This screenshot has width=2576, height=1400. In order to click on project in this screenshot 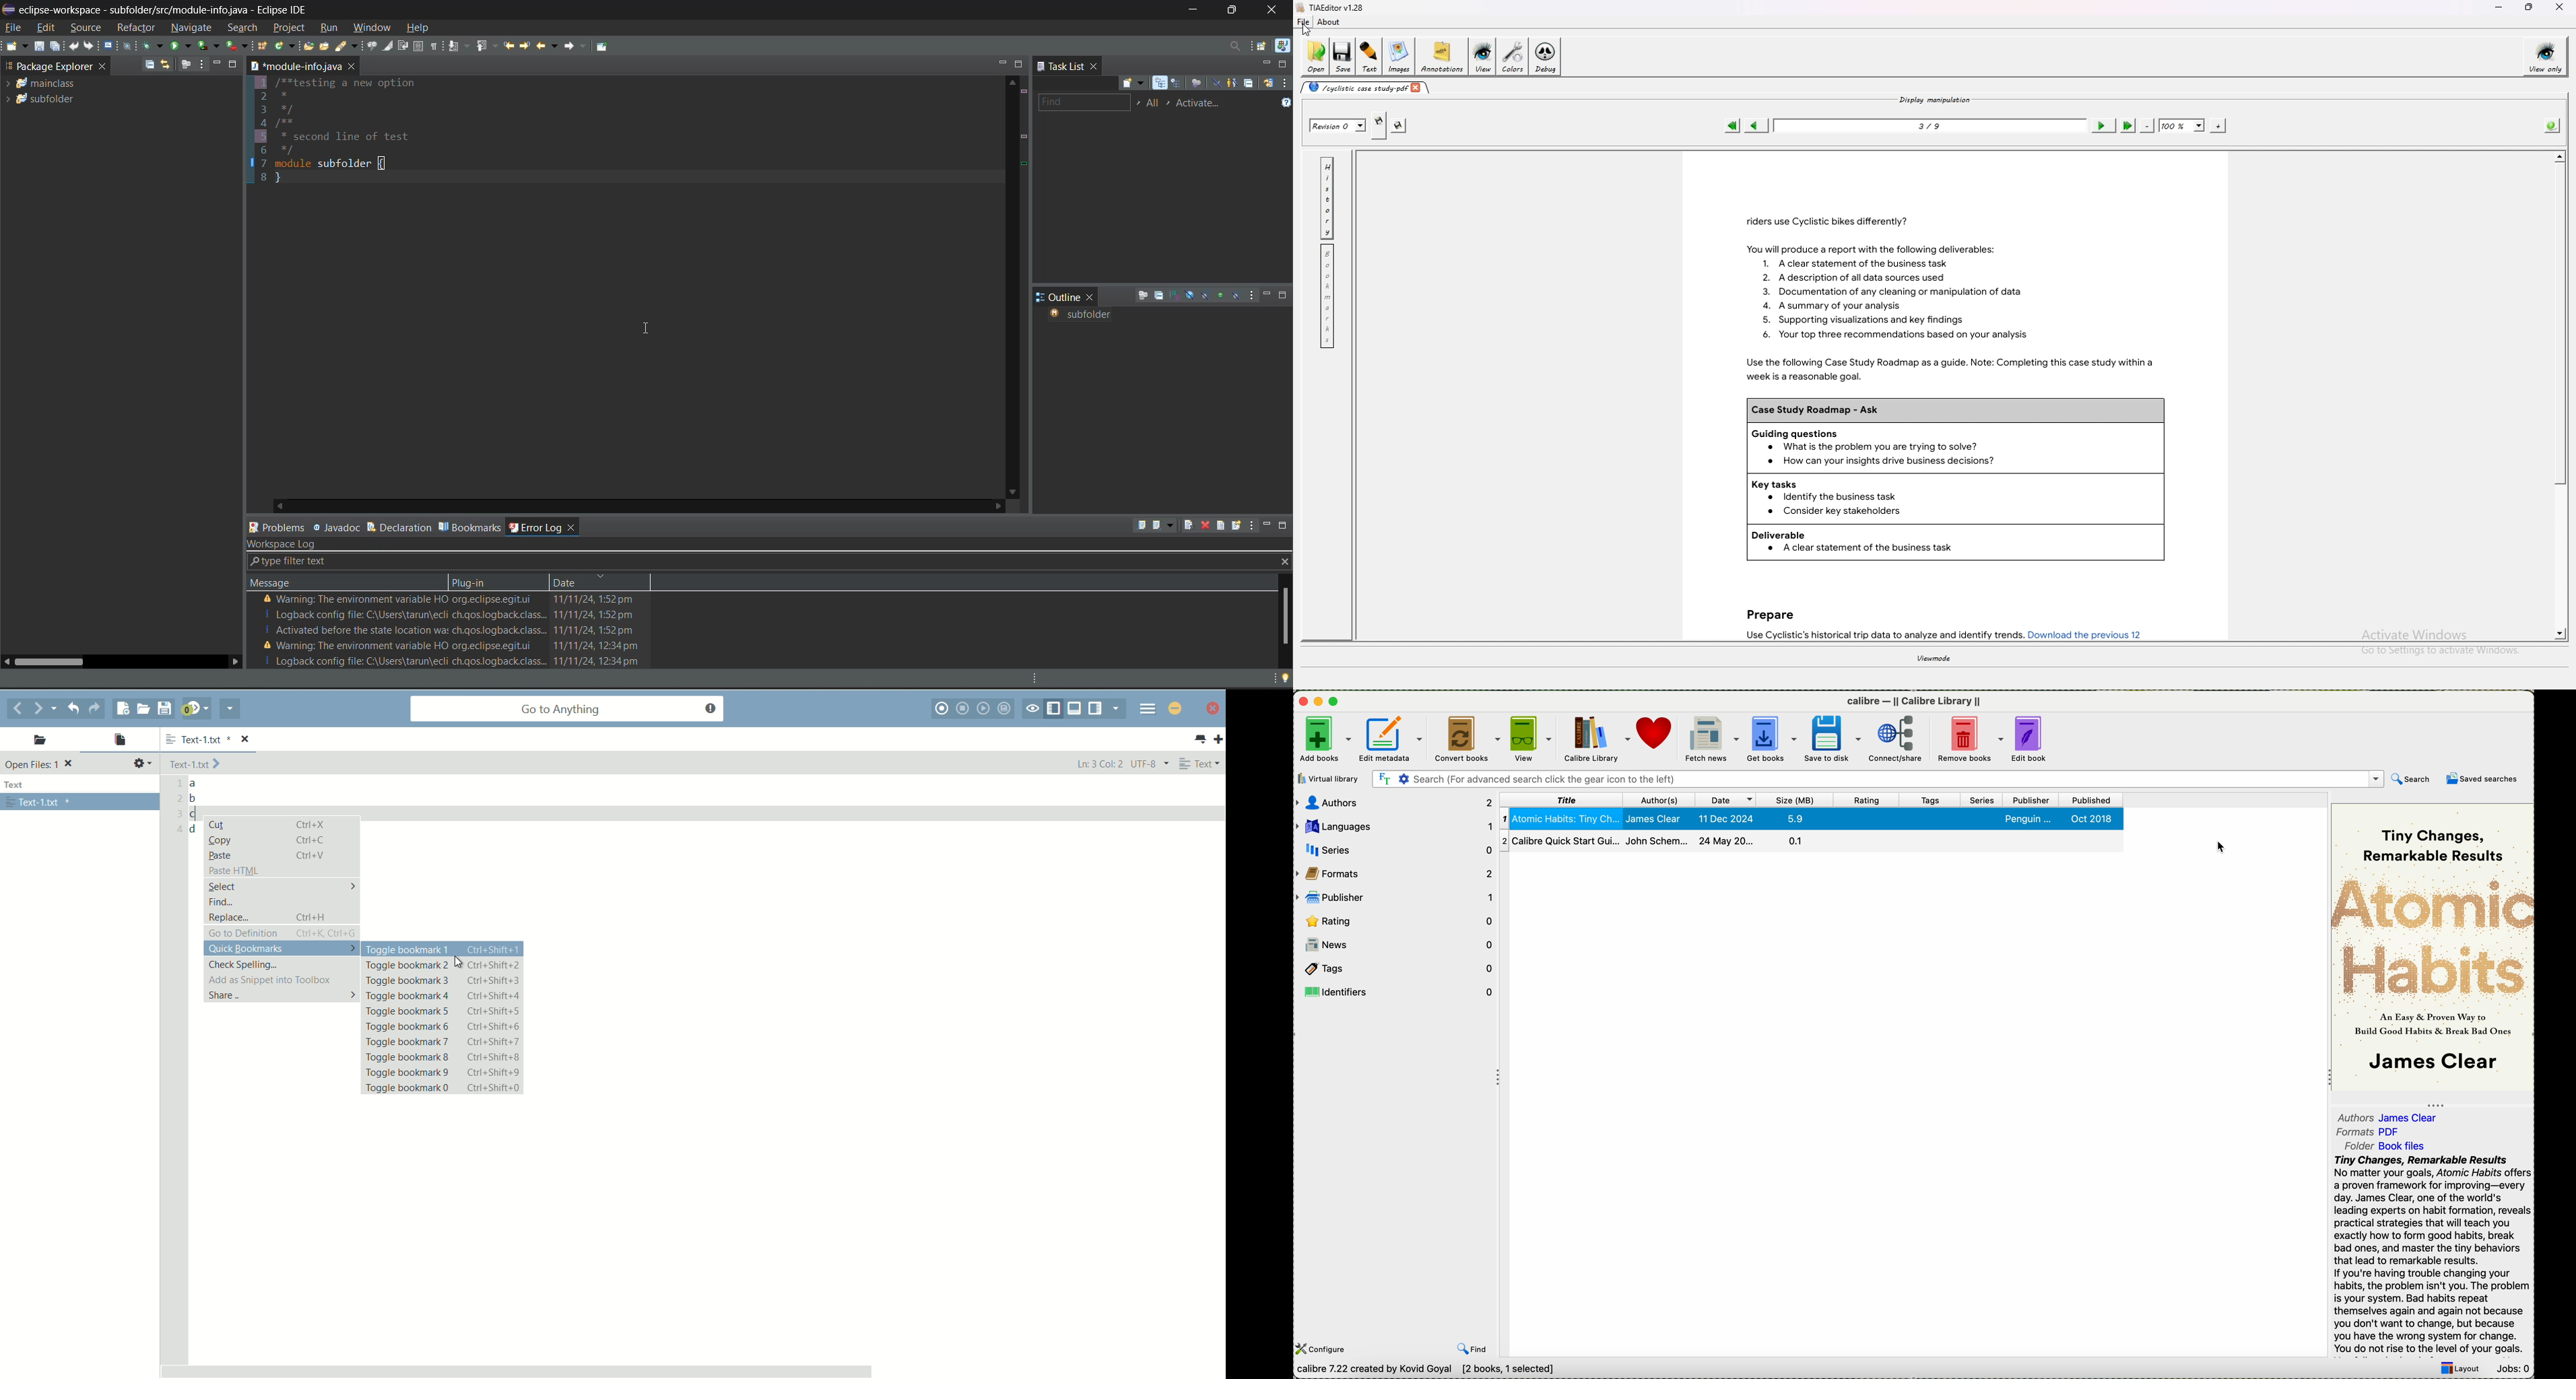, I will do `click(290, 27)`.